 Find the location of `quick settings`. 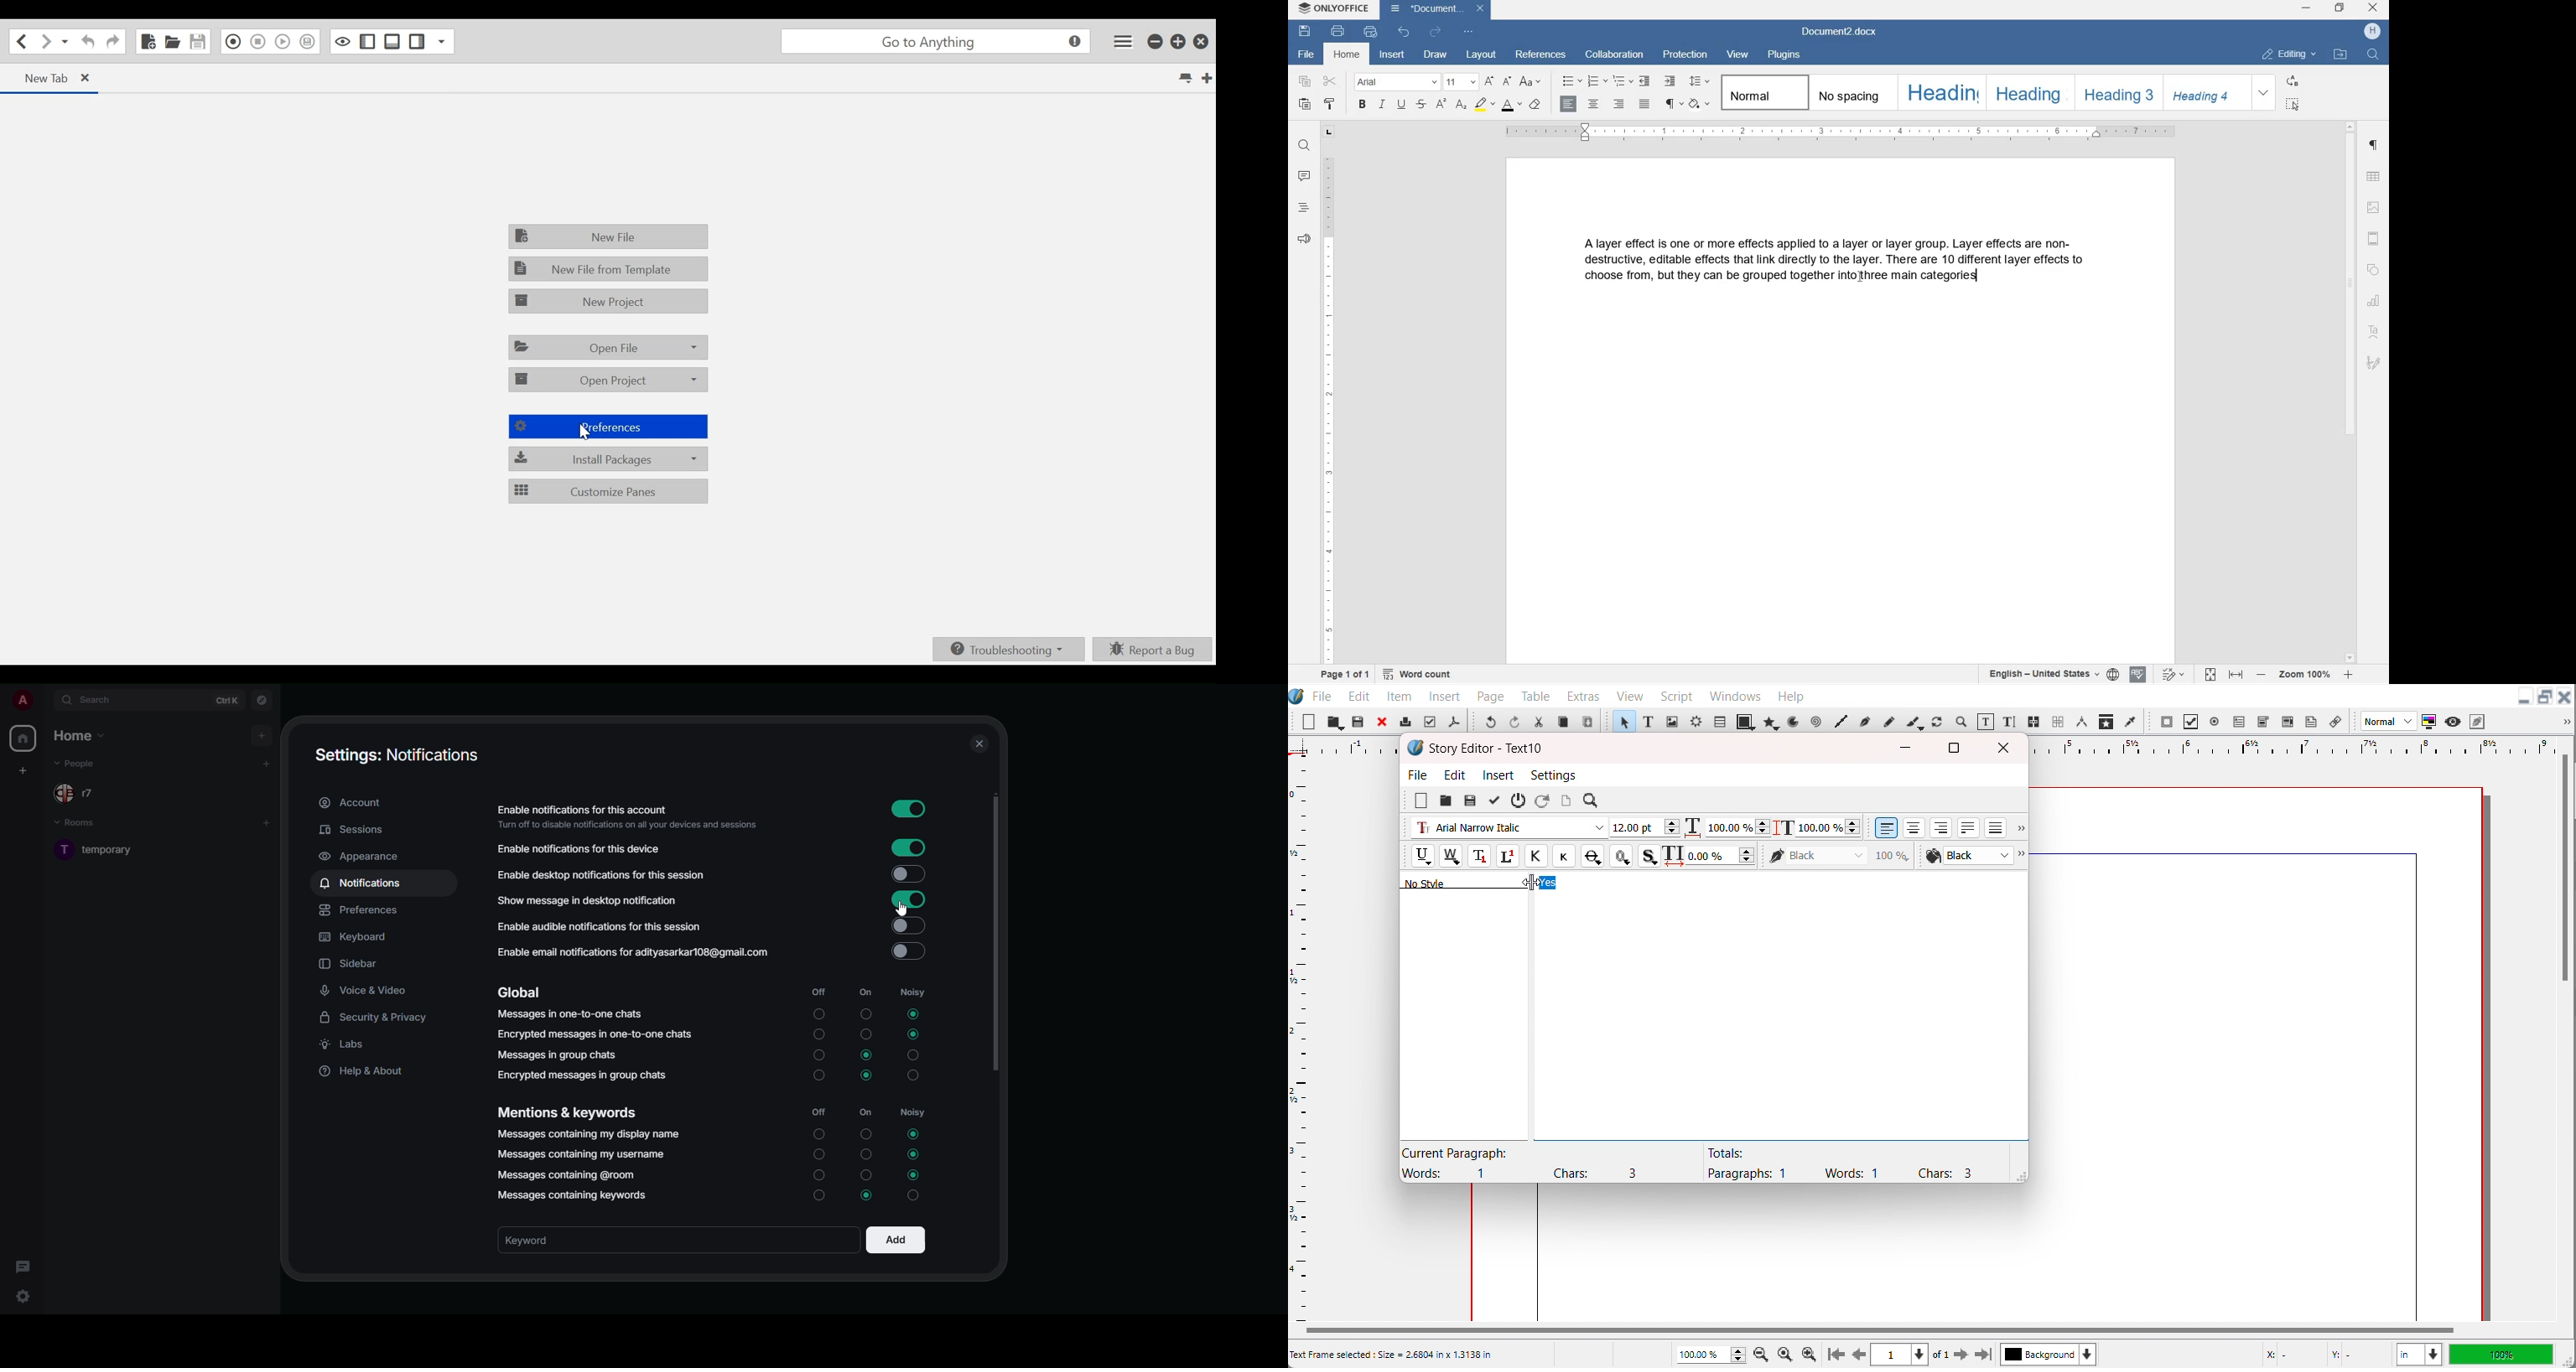

quick settings is located at coordinates (24, 1296).